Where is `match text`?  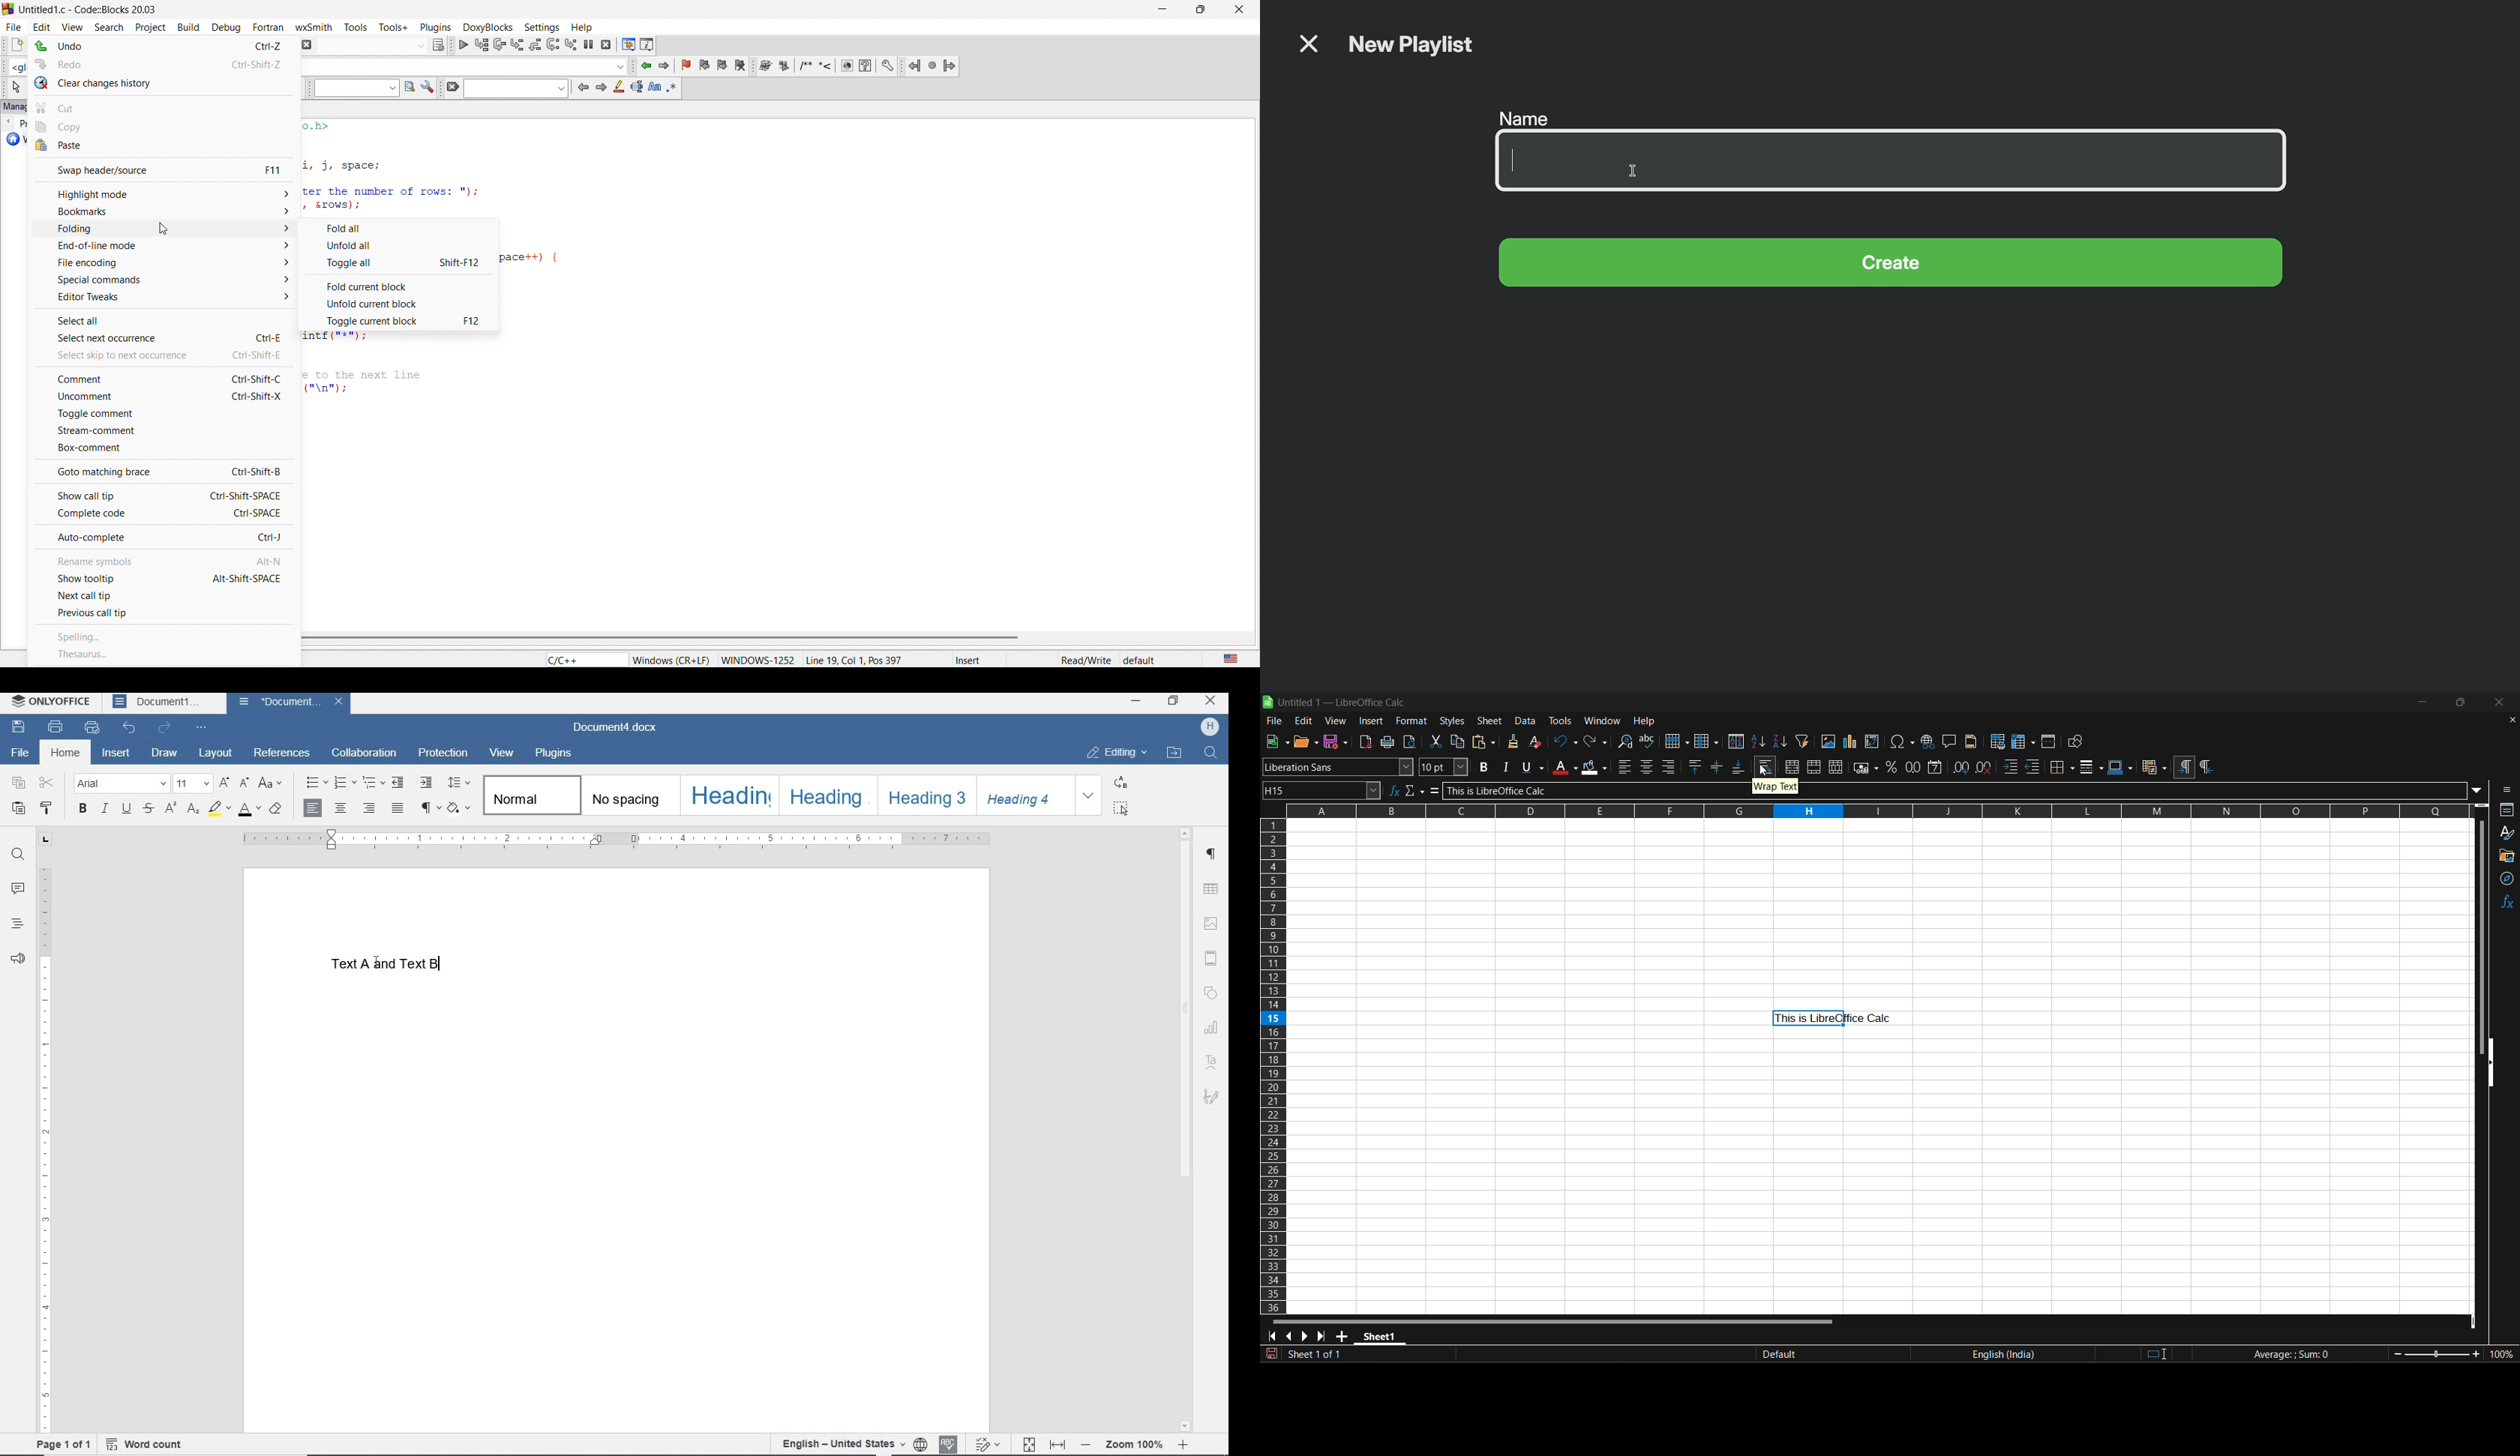
match text is located at coordinates (653, 87).